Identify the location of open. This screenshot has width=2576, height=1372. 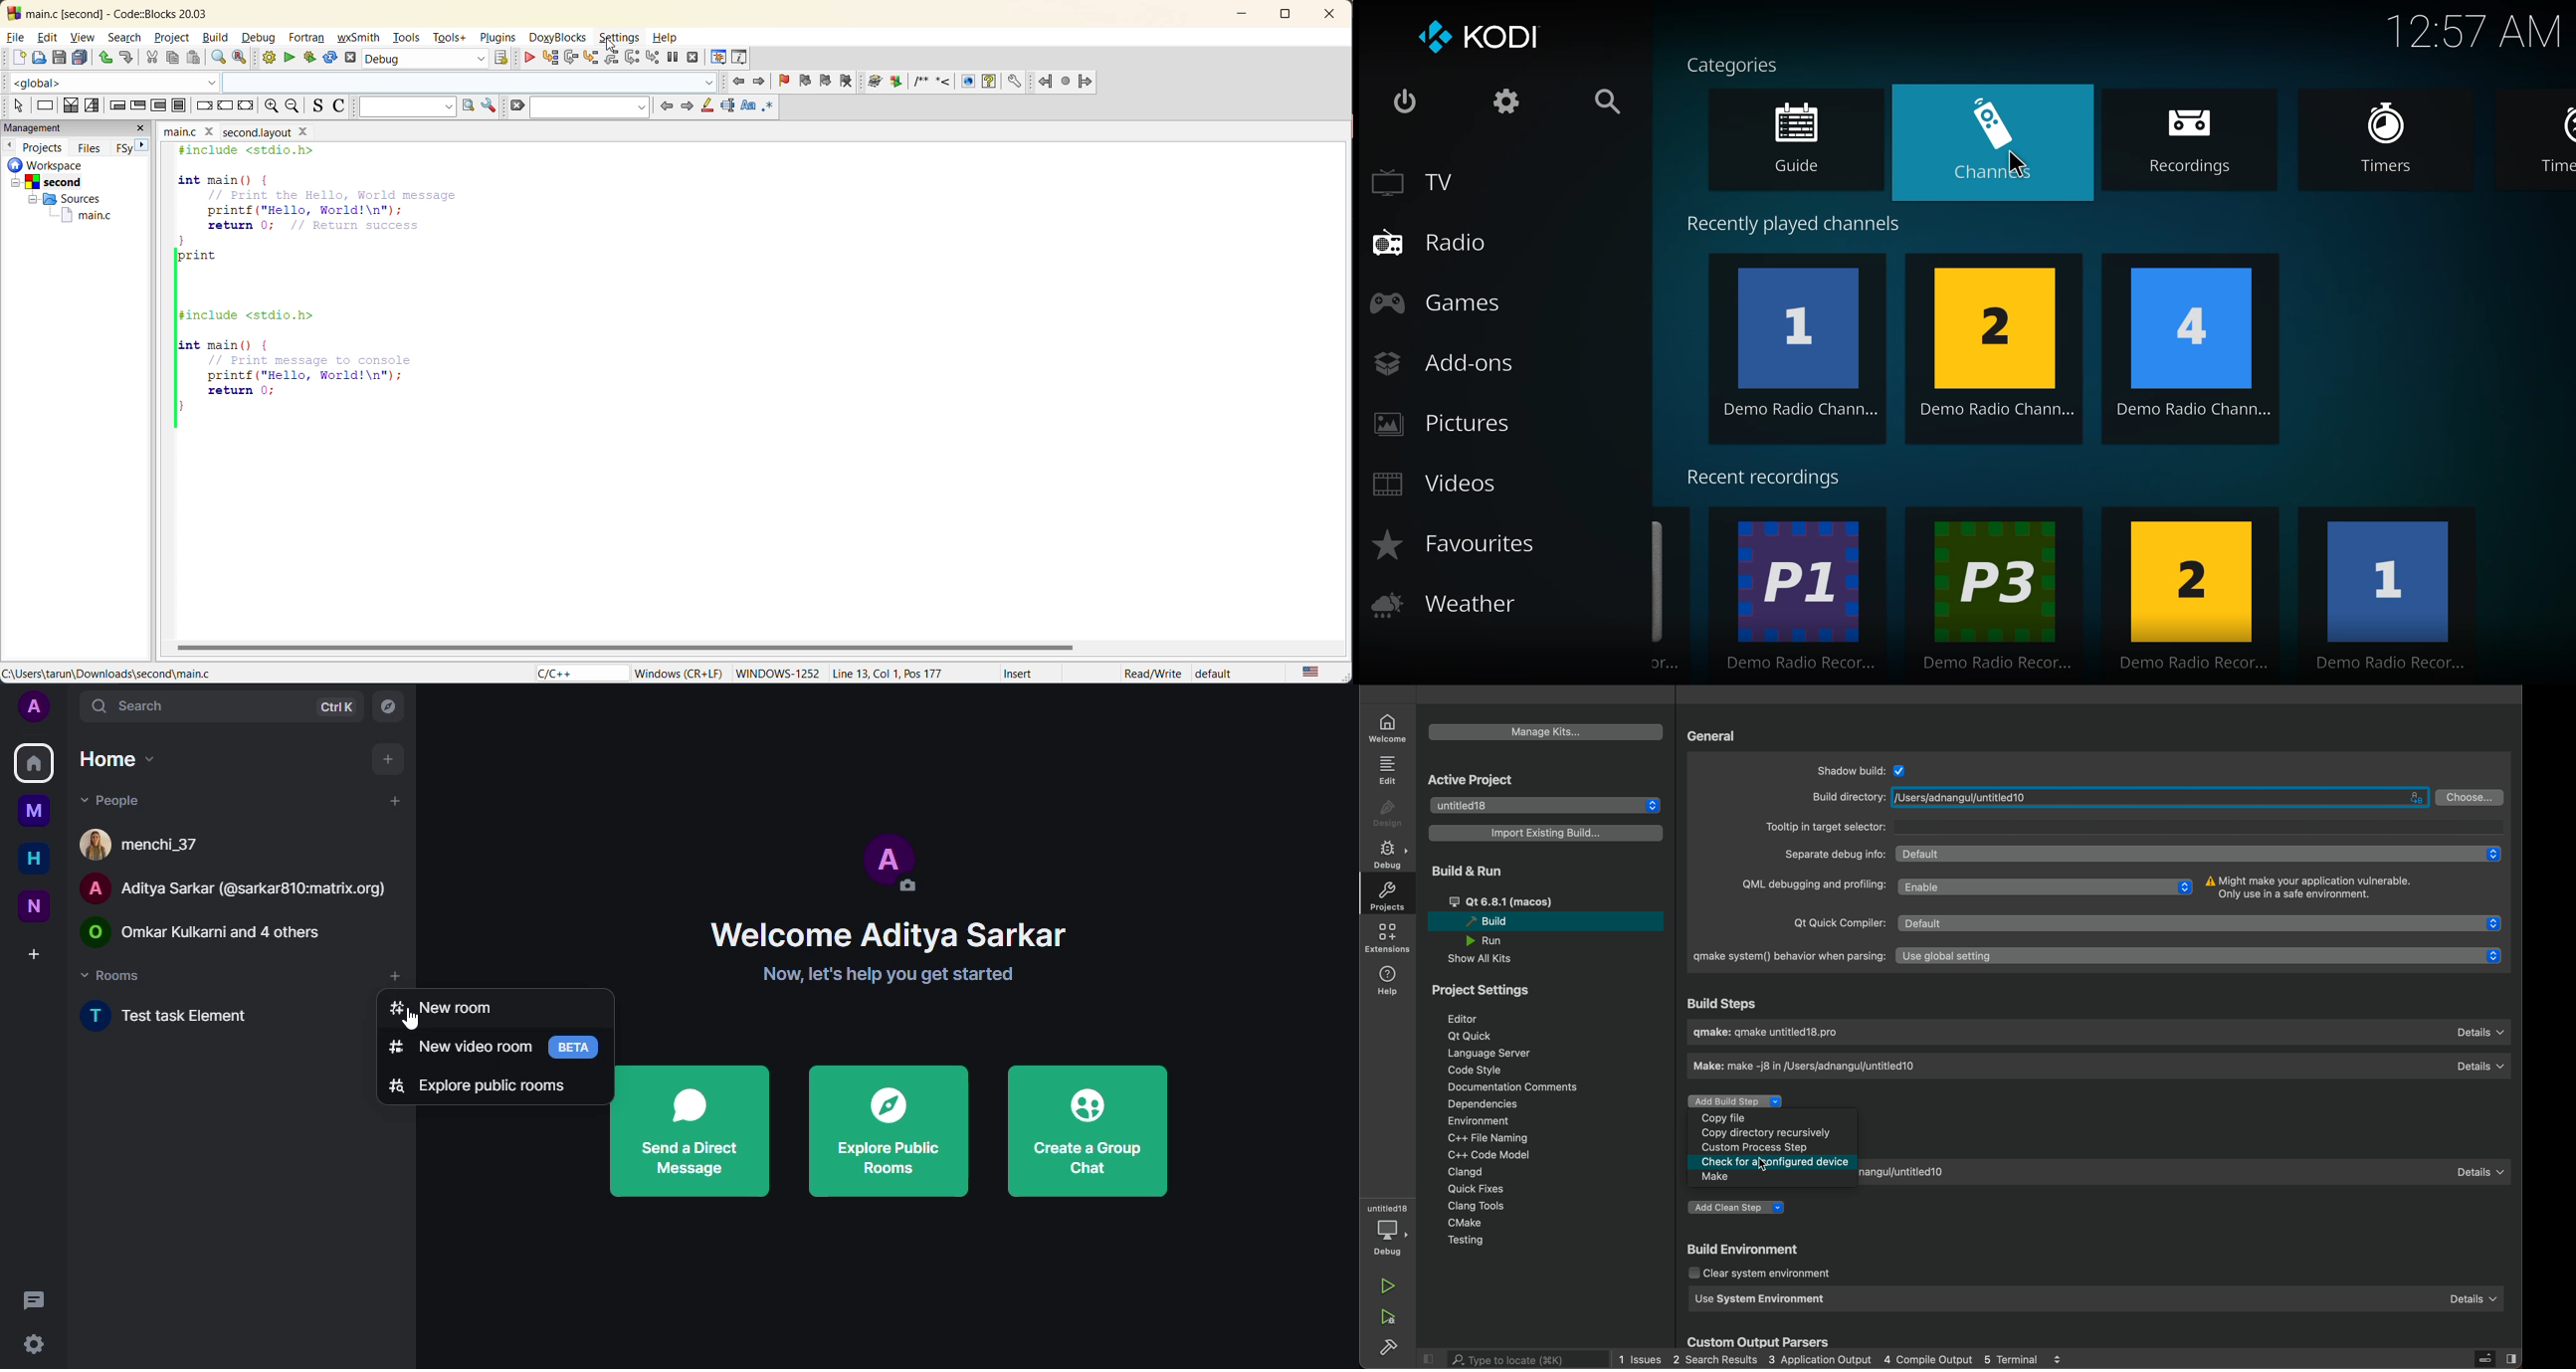
(38, 59).